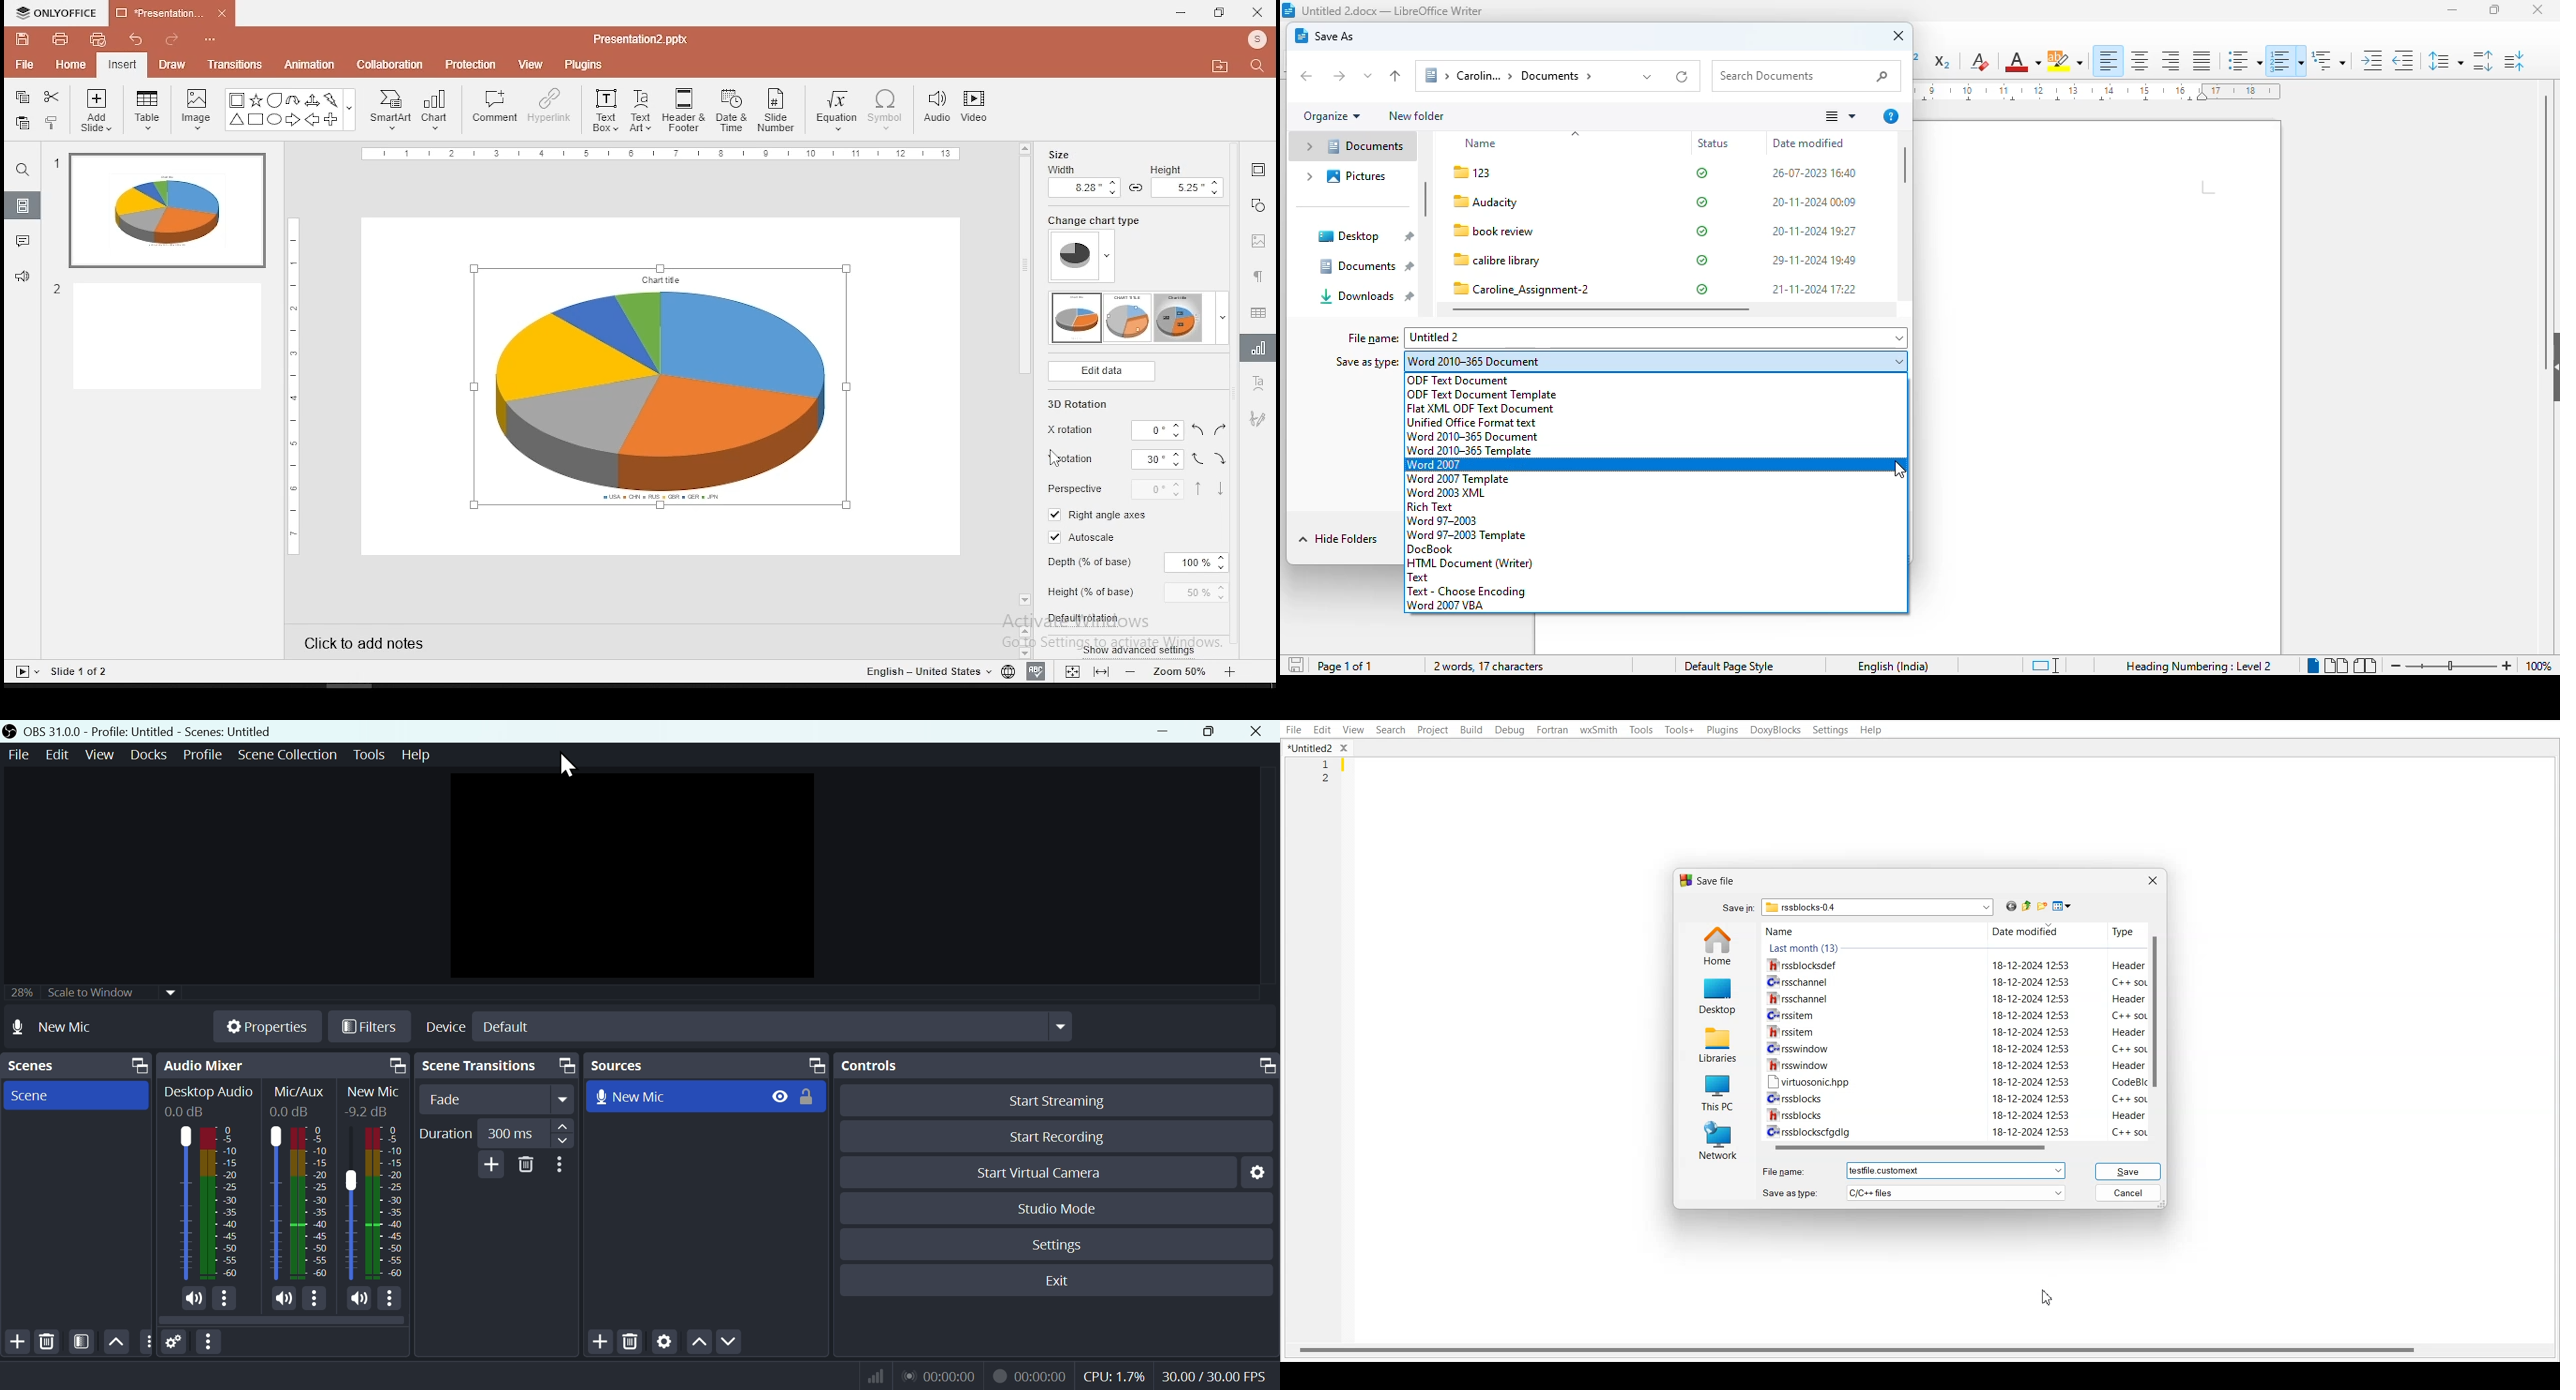 The image size is (2576, 1400). I want to click on Sources, so click(706, 1065).